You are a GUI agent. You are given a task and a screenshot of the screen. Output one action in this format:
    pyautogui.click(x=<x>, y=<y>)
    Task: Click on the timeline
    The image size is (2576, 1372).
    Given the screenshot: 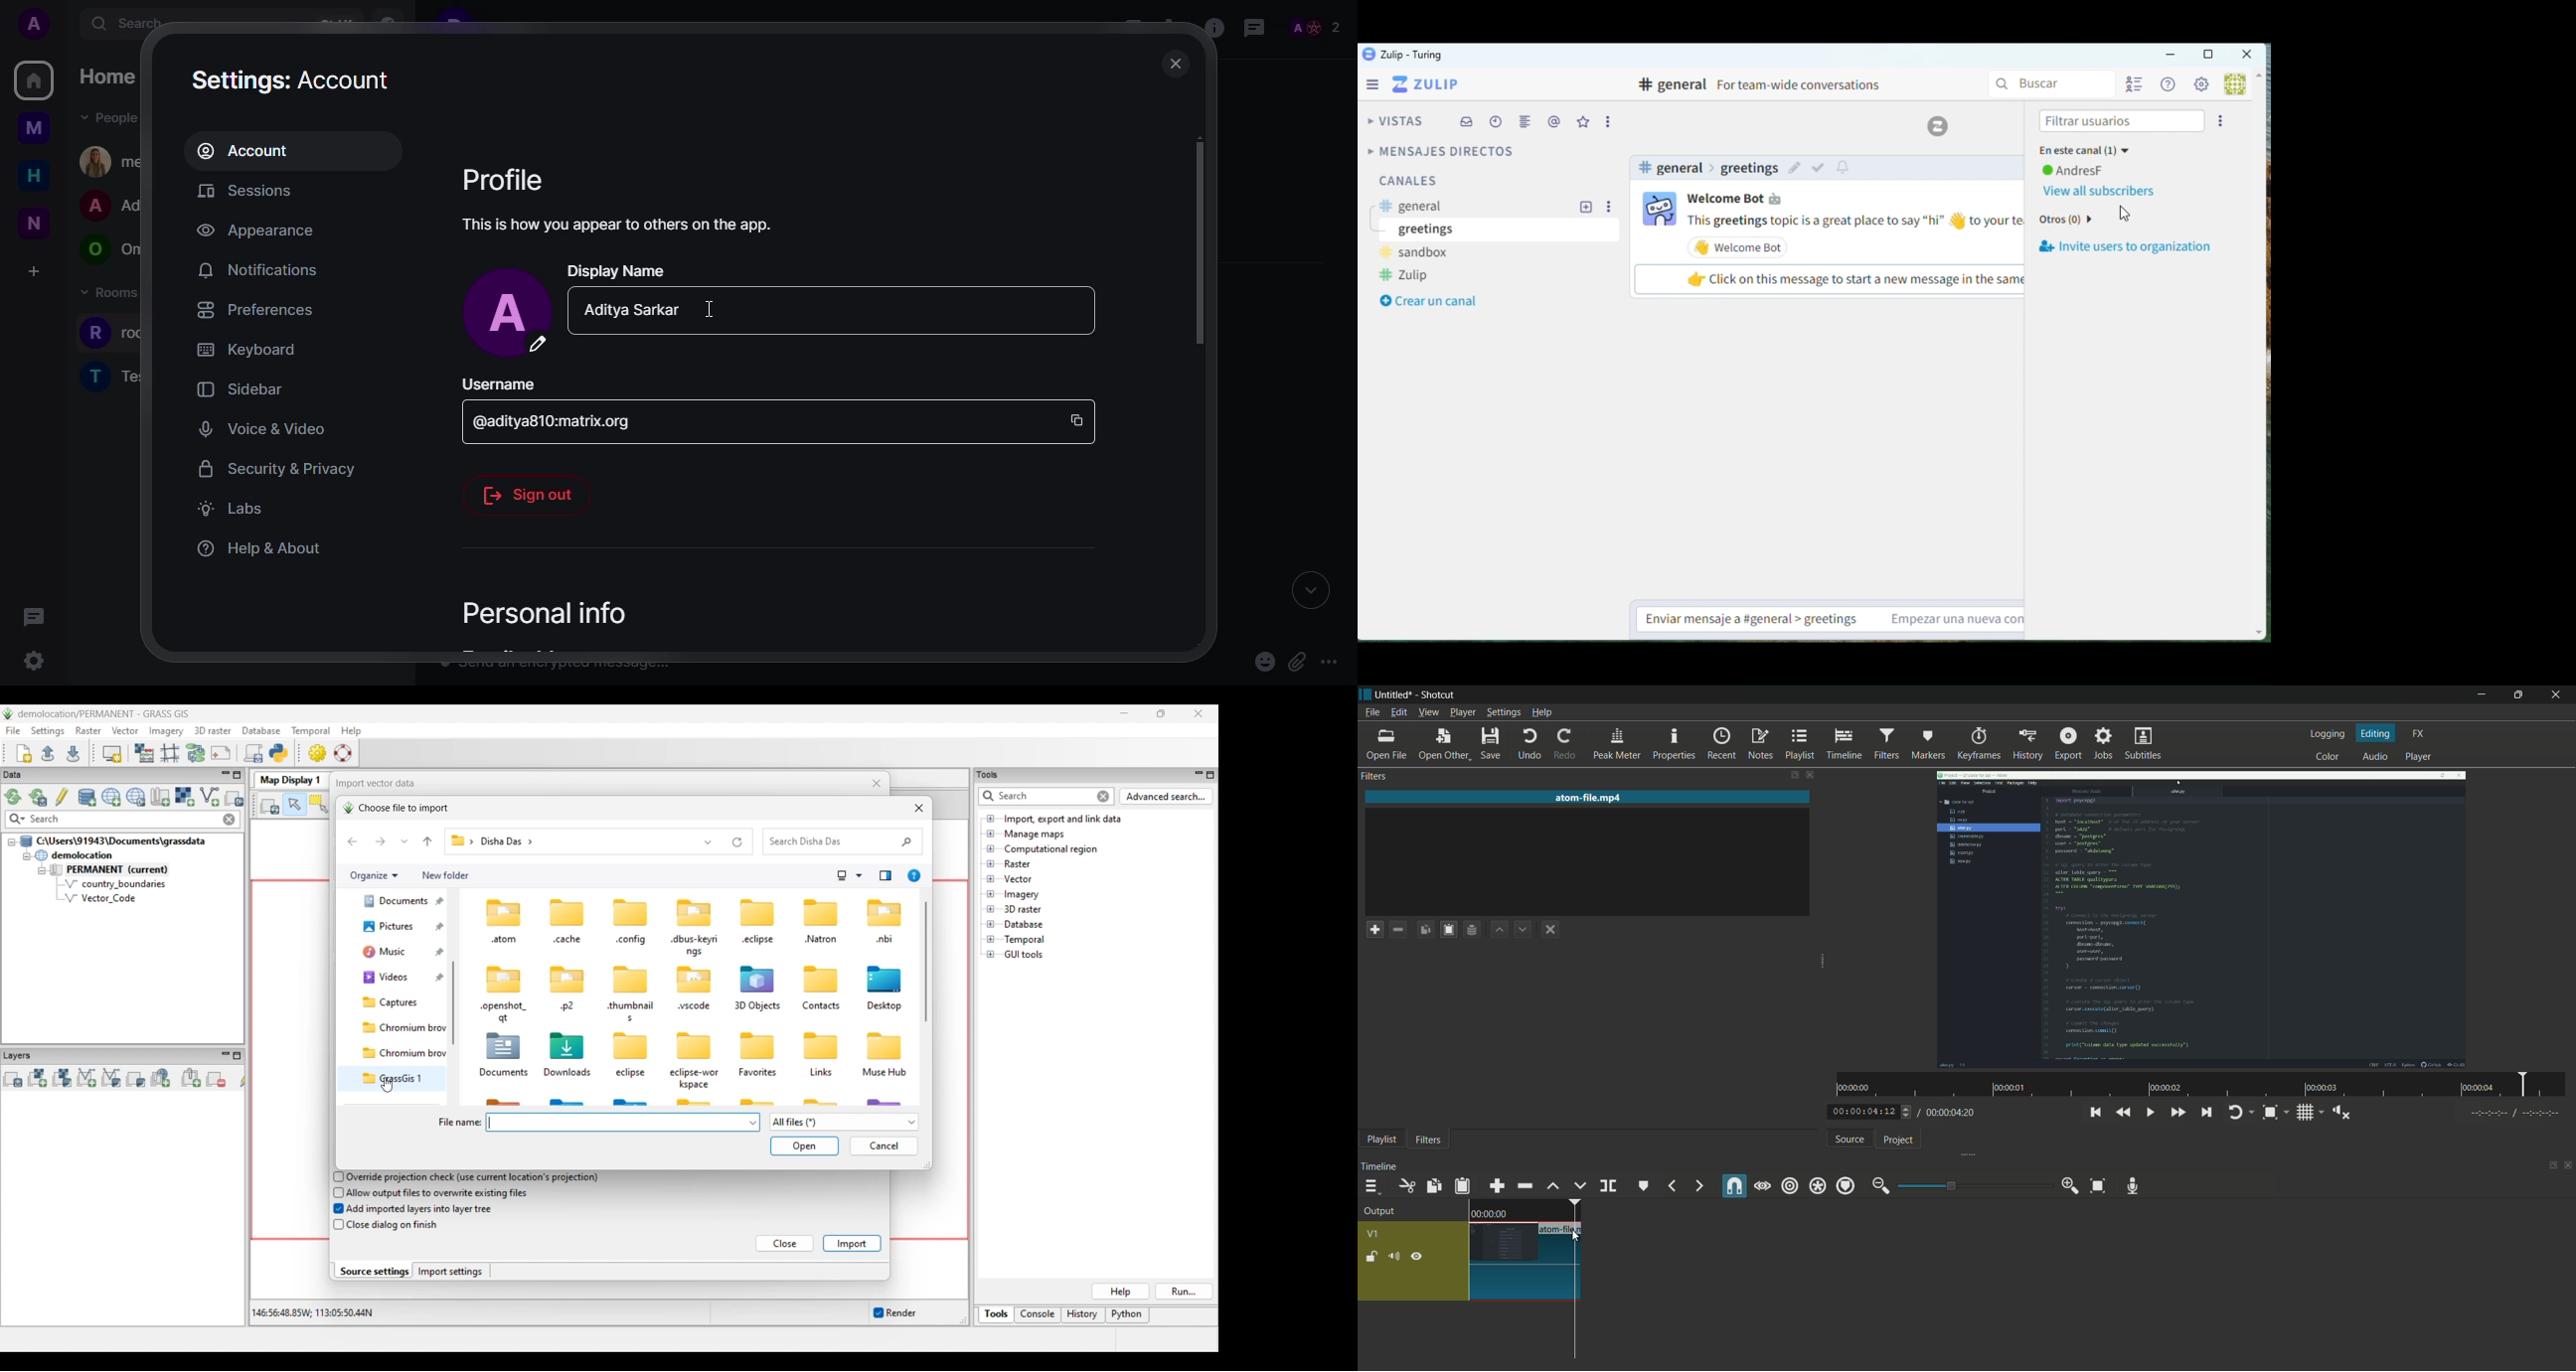 What is the action you would take?
    pyautogui.click(x=1844, y=745)
    